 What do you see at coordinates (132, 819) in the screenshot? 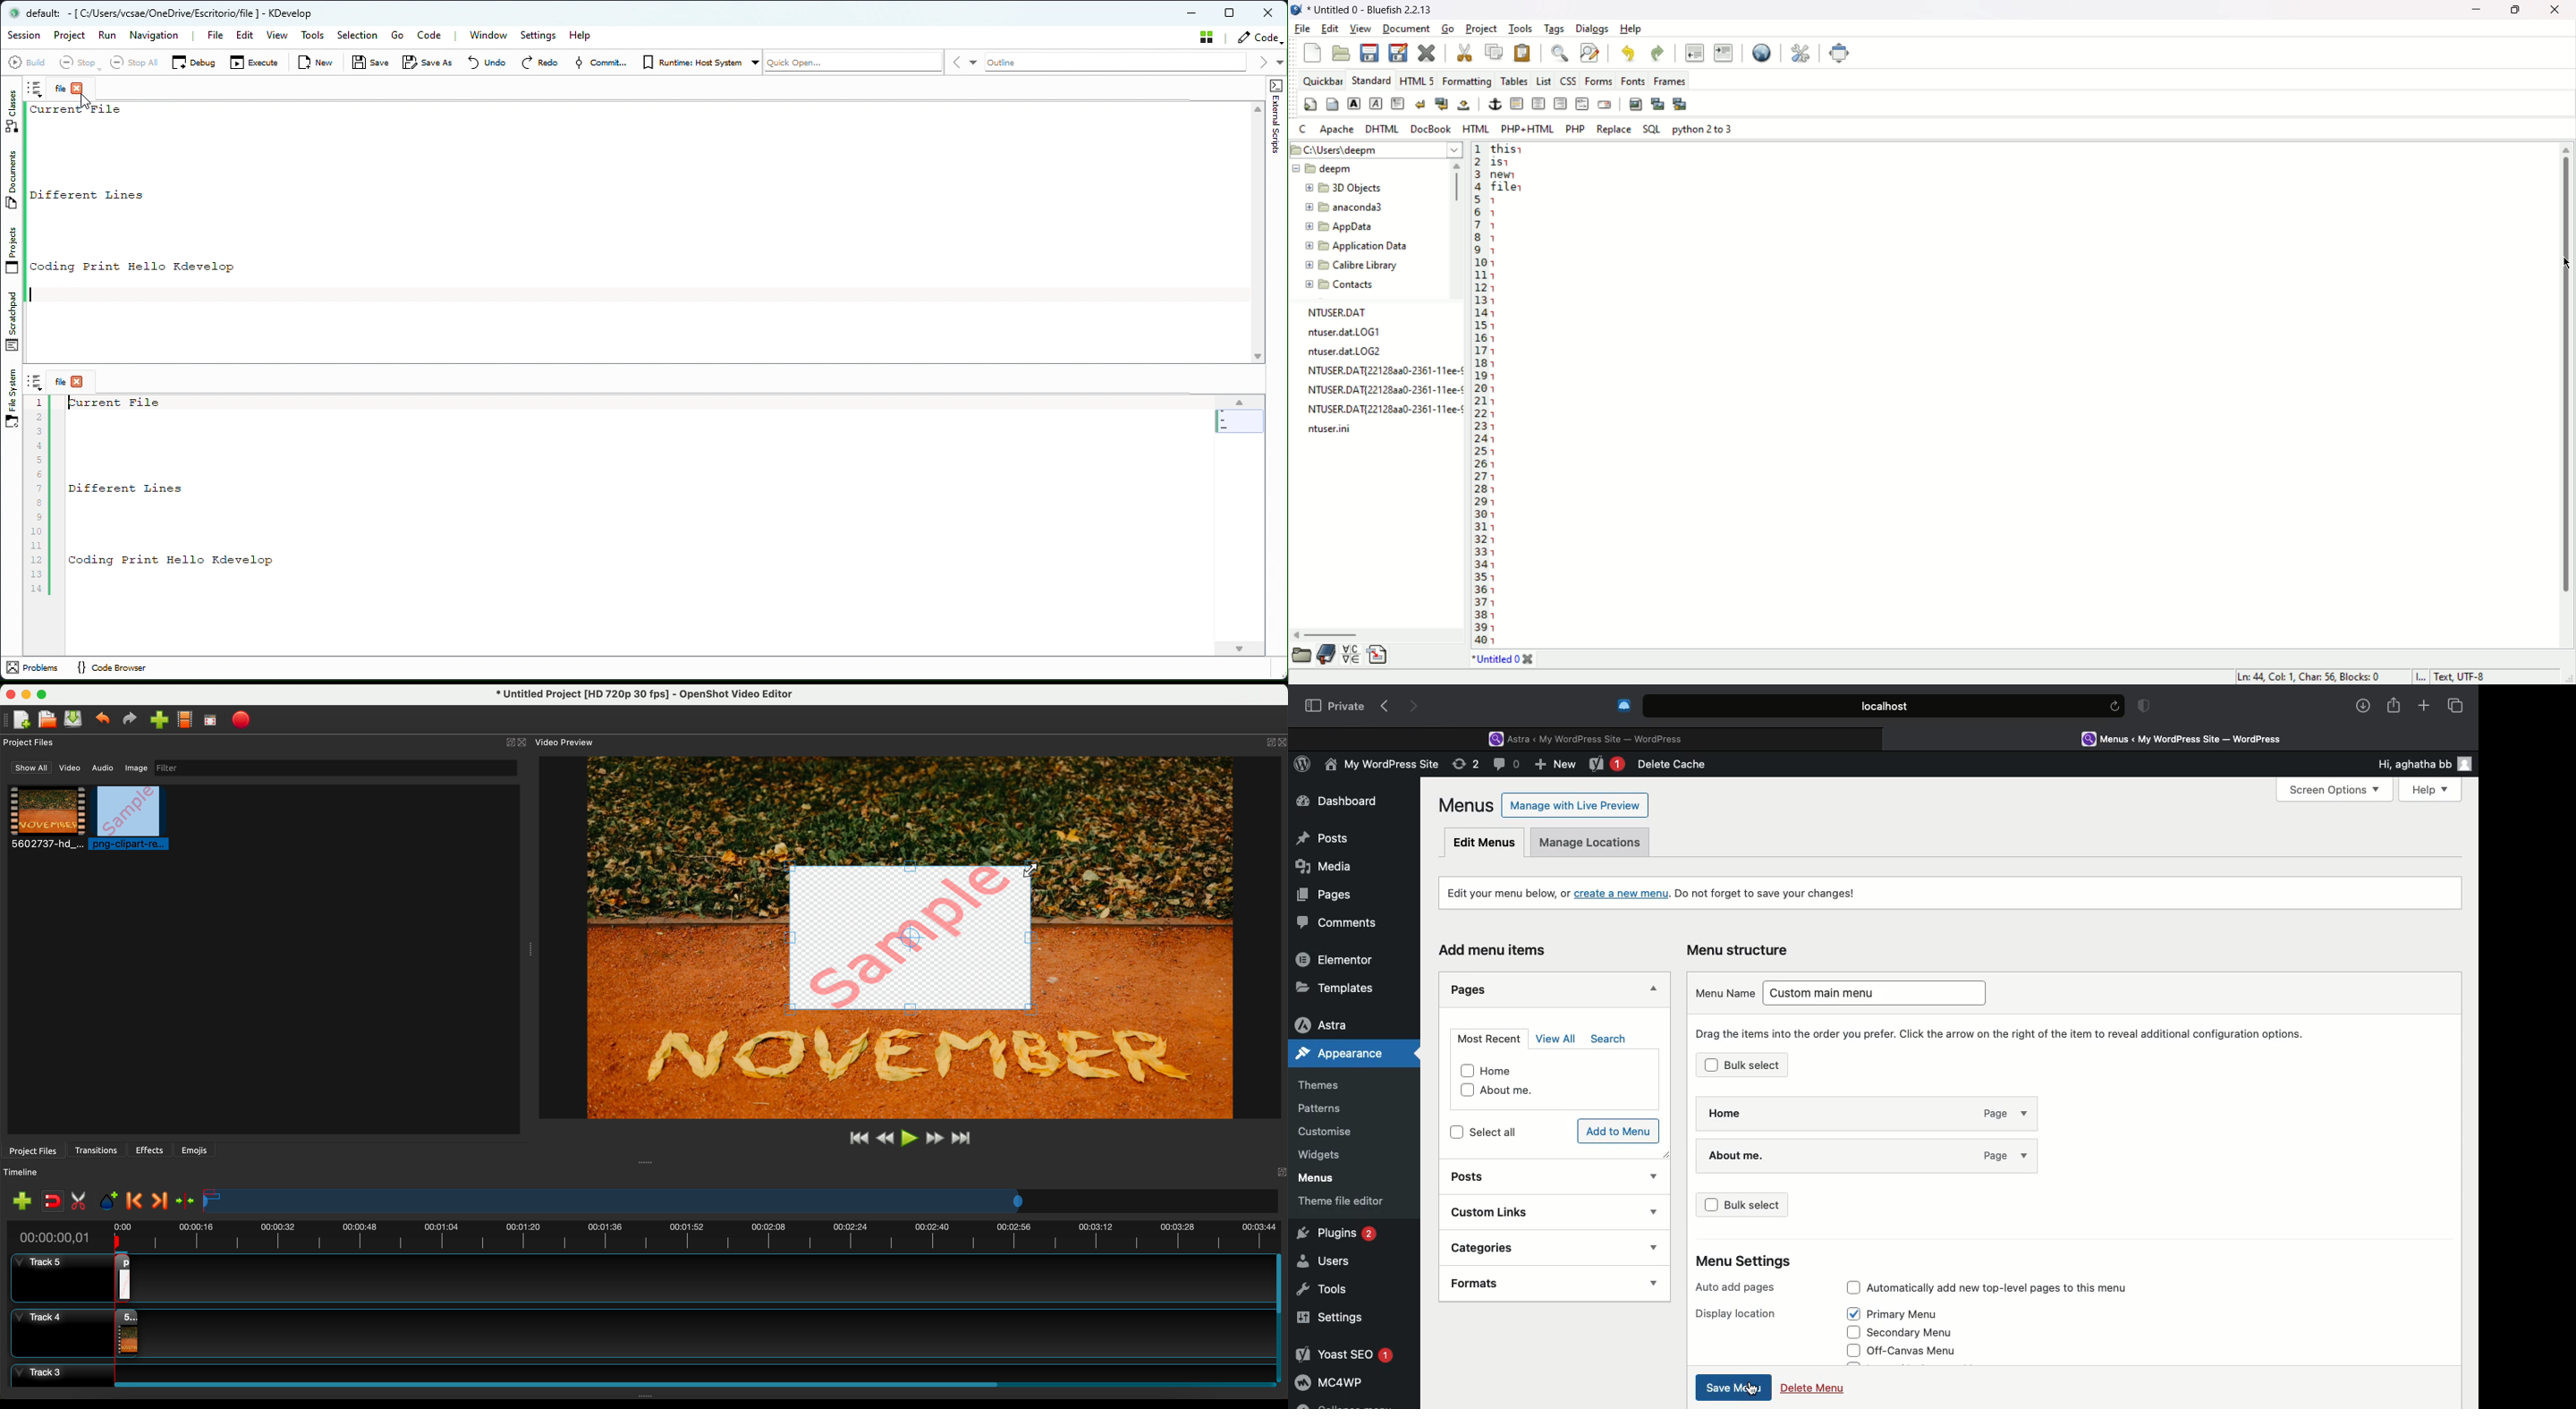
I see `click on image` at bounding box center [132, 819].